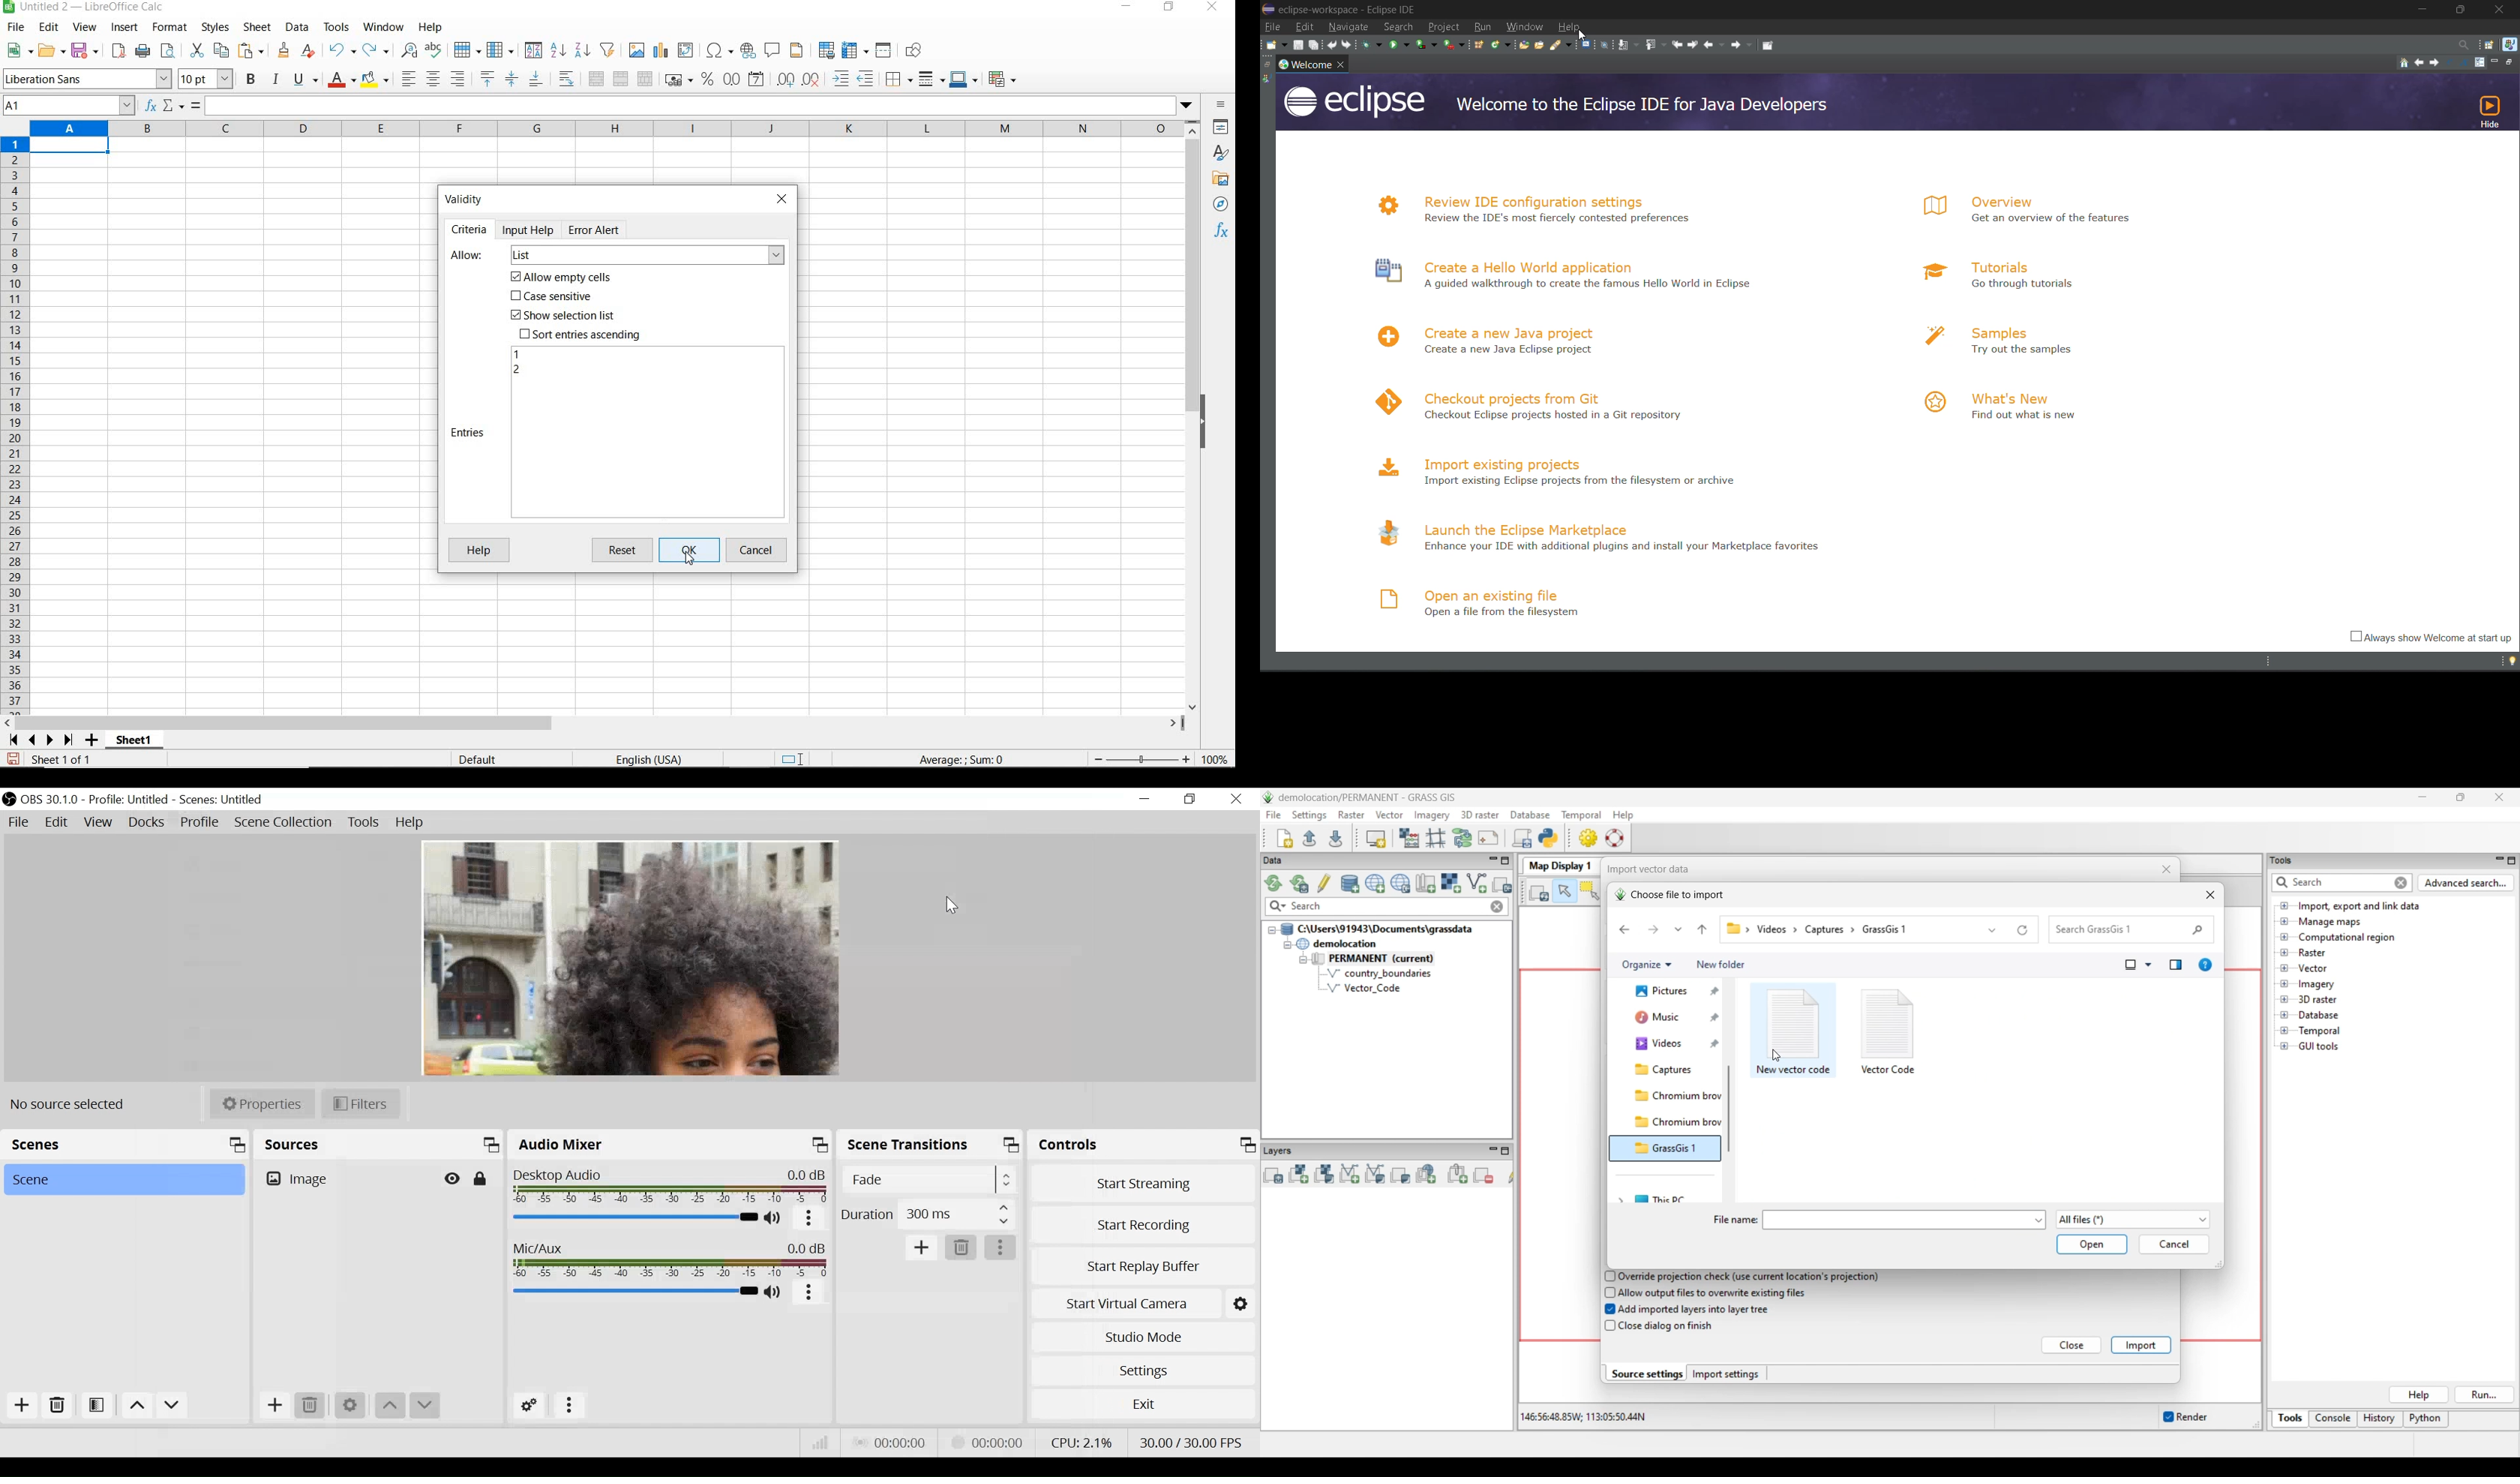 Image resolution: width=2520 pixels, height=1484 pixels. What do you see at coordinates (502, 51) in the screenshot?
I see `column` at bounding box center [502, 51].